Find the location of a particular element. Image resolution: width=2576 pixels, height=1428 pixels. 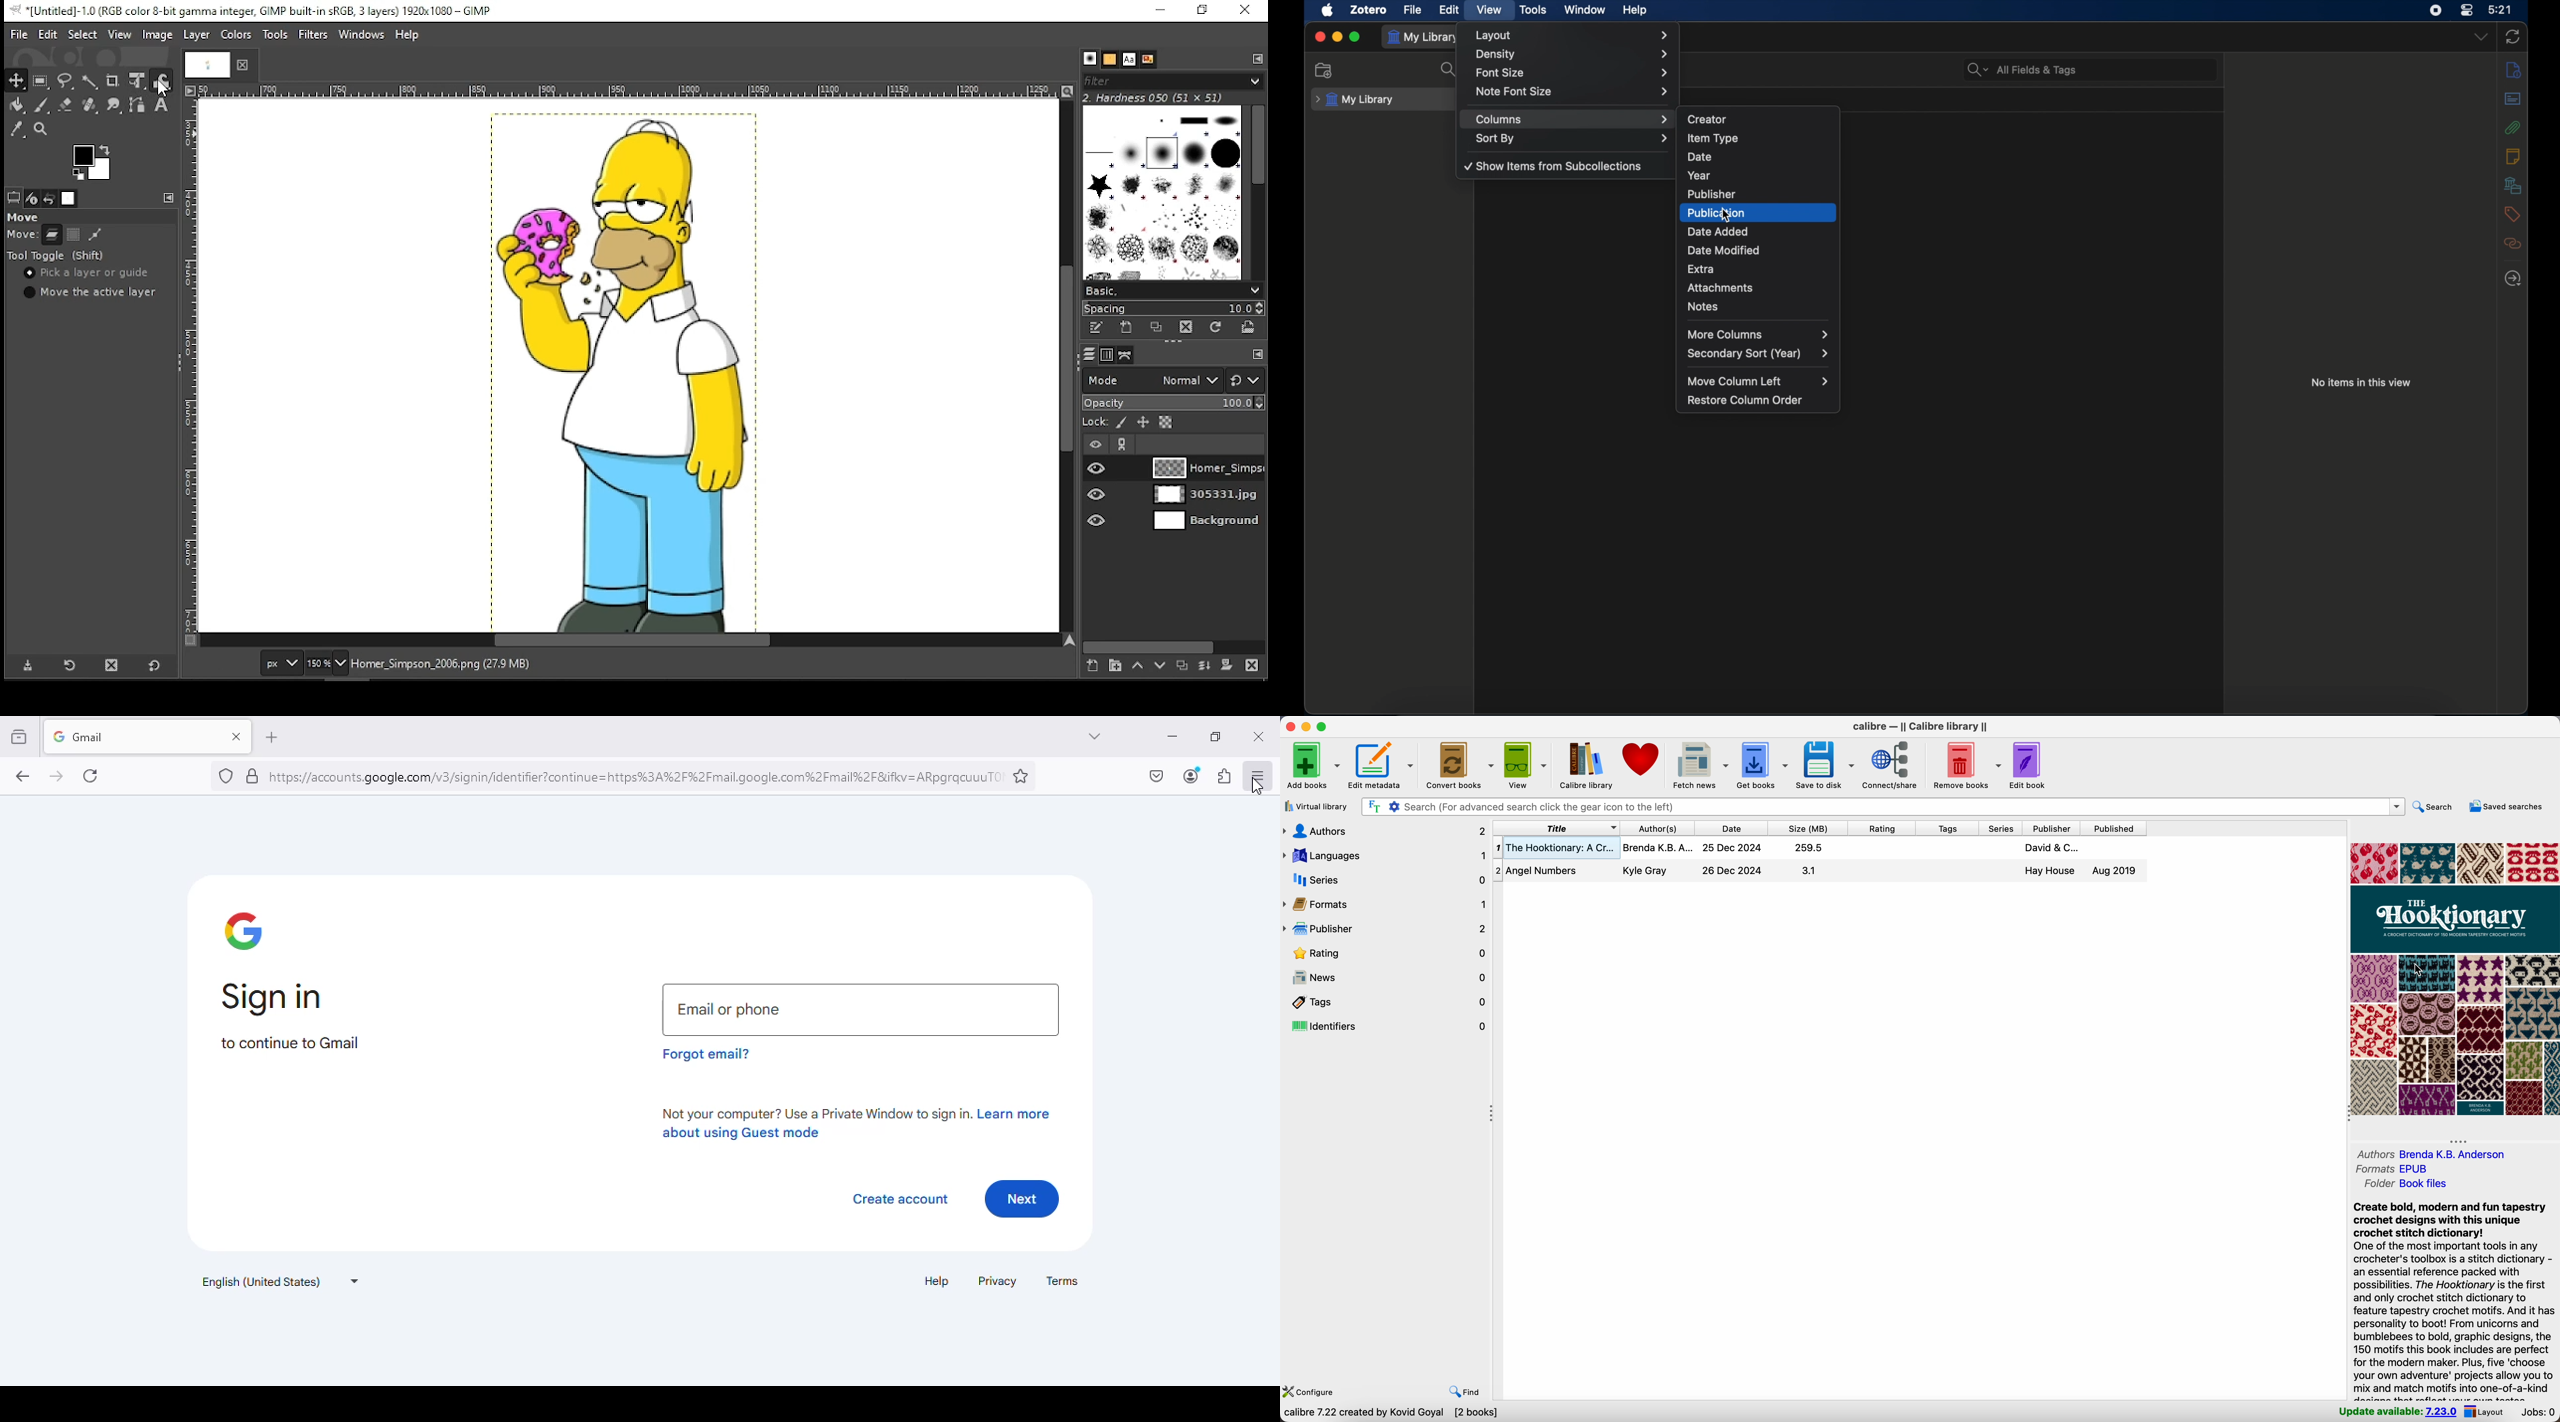

rating is located at coordinates (1882, 828).